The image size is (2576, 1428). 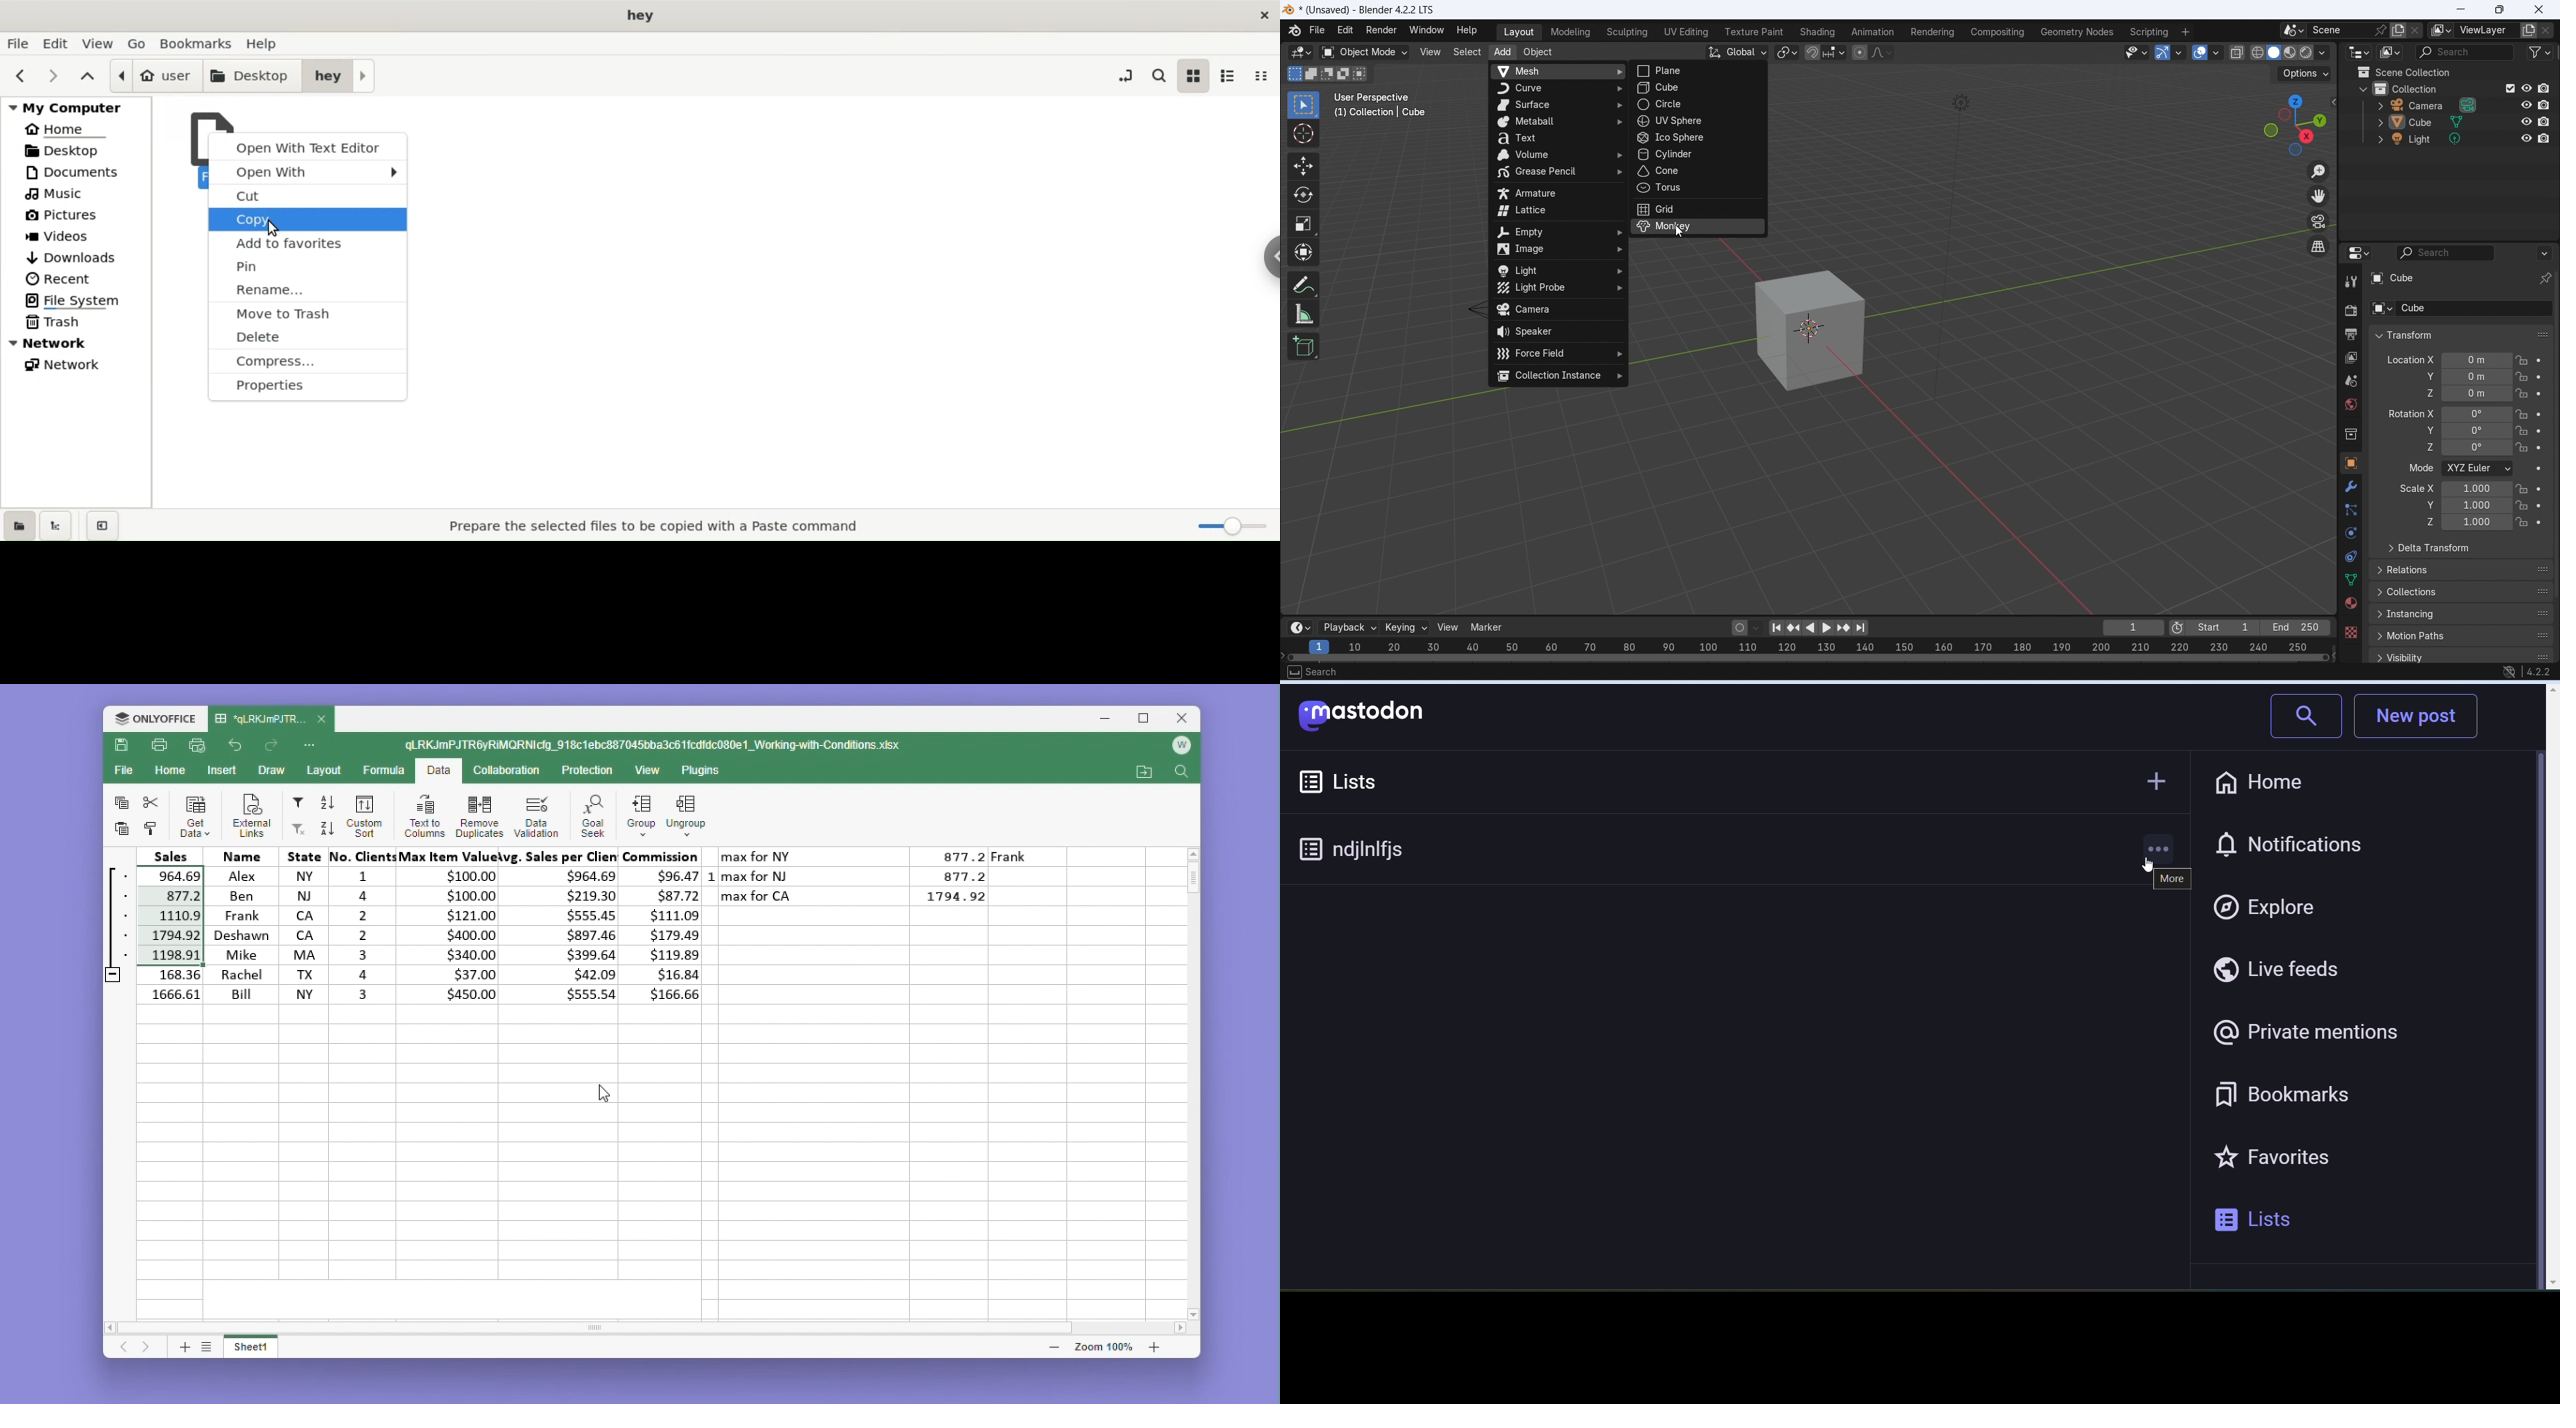 I want to click on grease pencil, so click(x=1558, y=173).